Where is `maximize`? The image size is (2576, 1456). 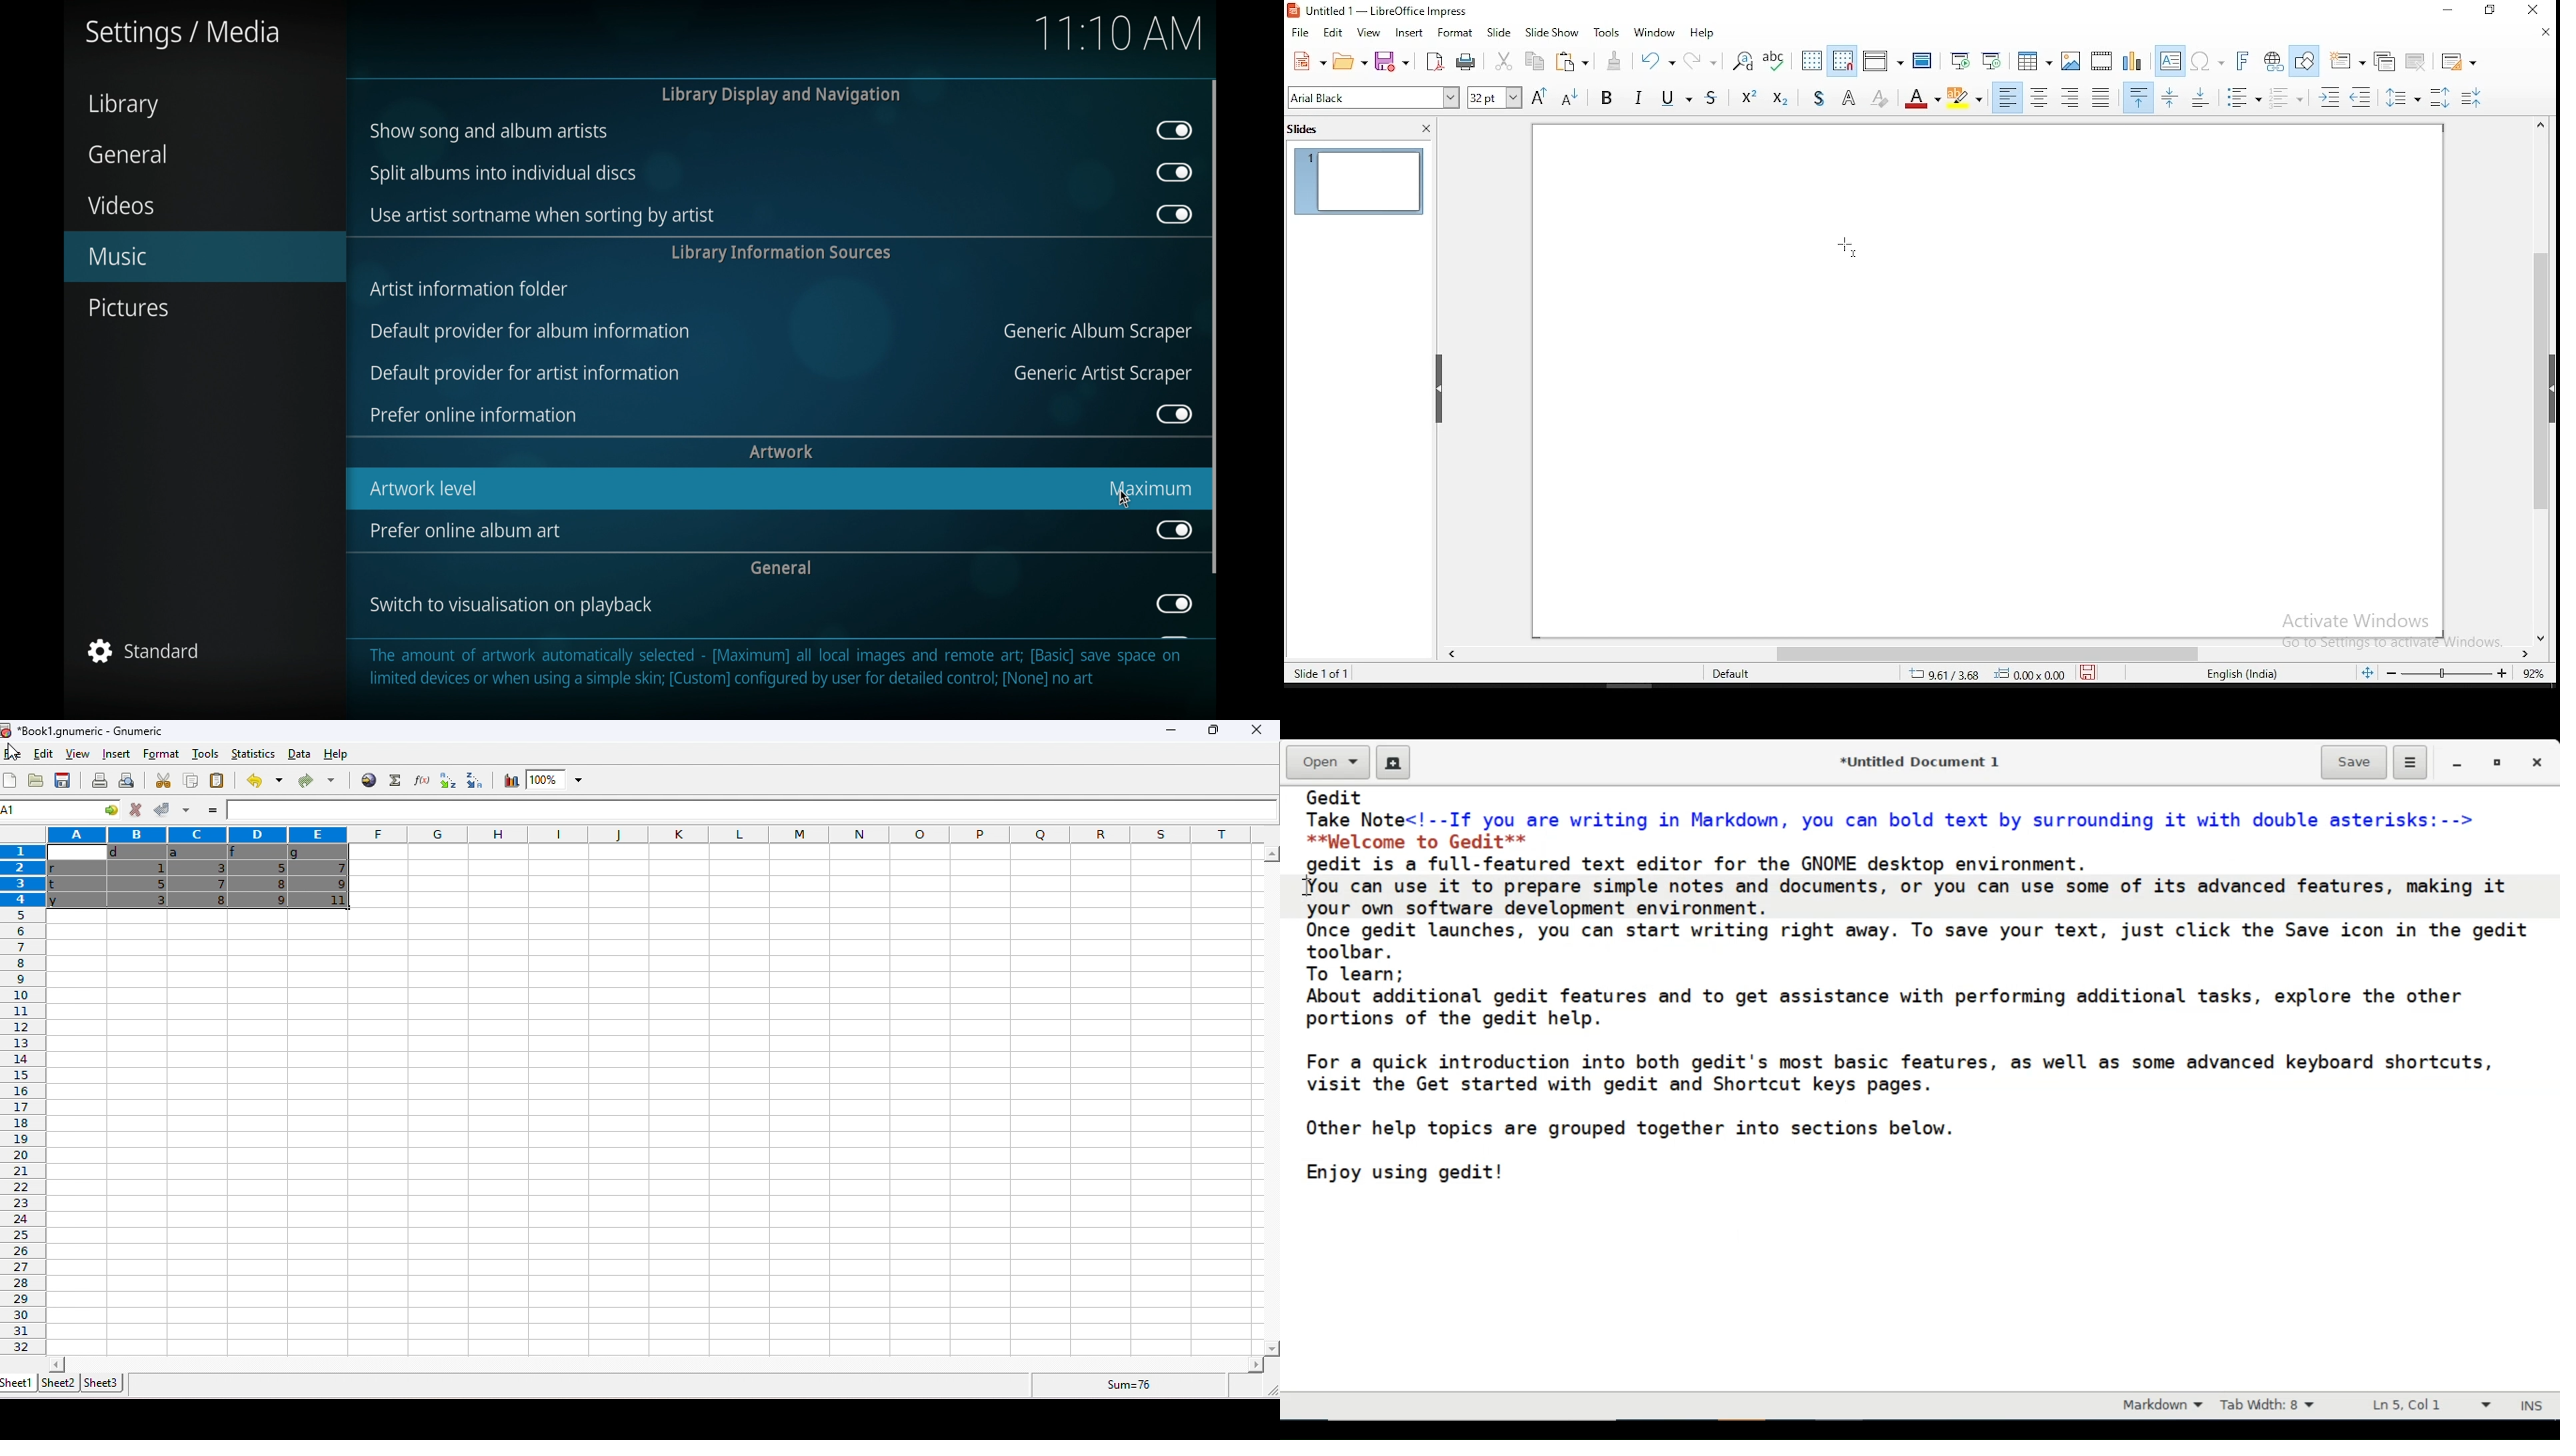 maximize is located at coordinates (1210, 730).